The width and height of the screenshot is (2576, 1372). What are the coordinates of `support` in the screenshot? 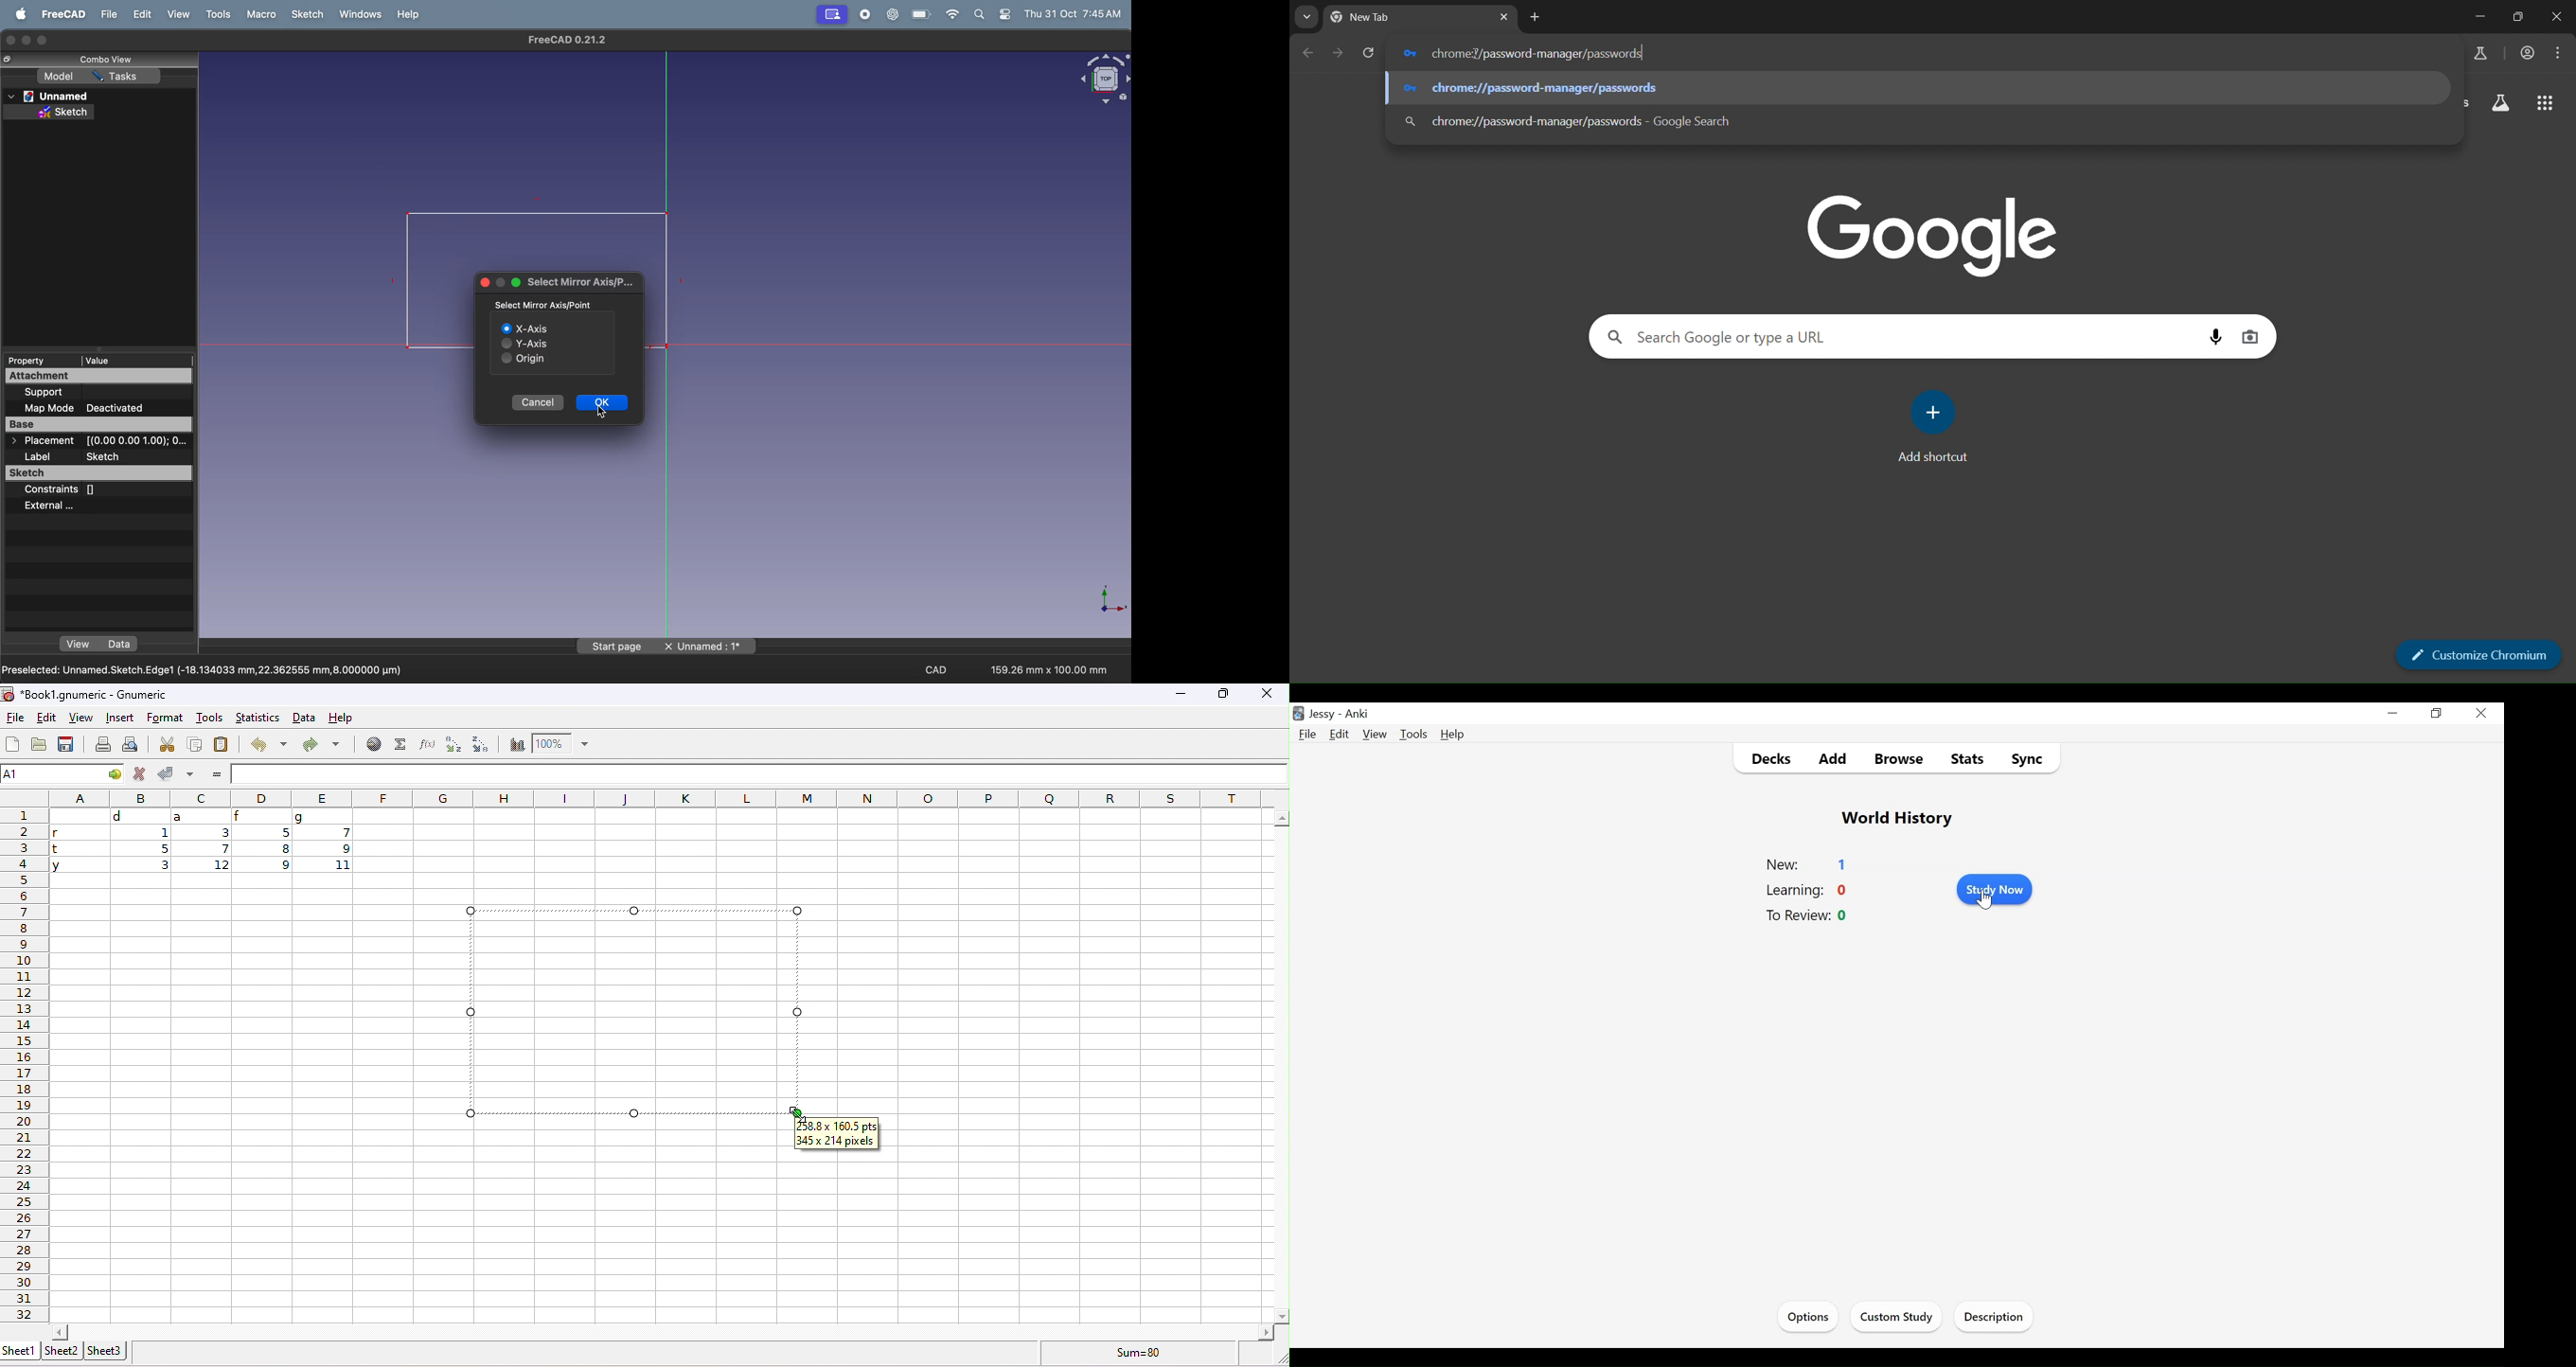 It's located at (101, 393).